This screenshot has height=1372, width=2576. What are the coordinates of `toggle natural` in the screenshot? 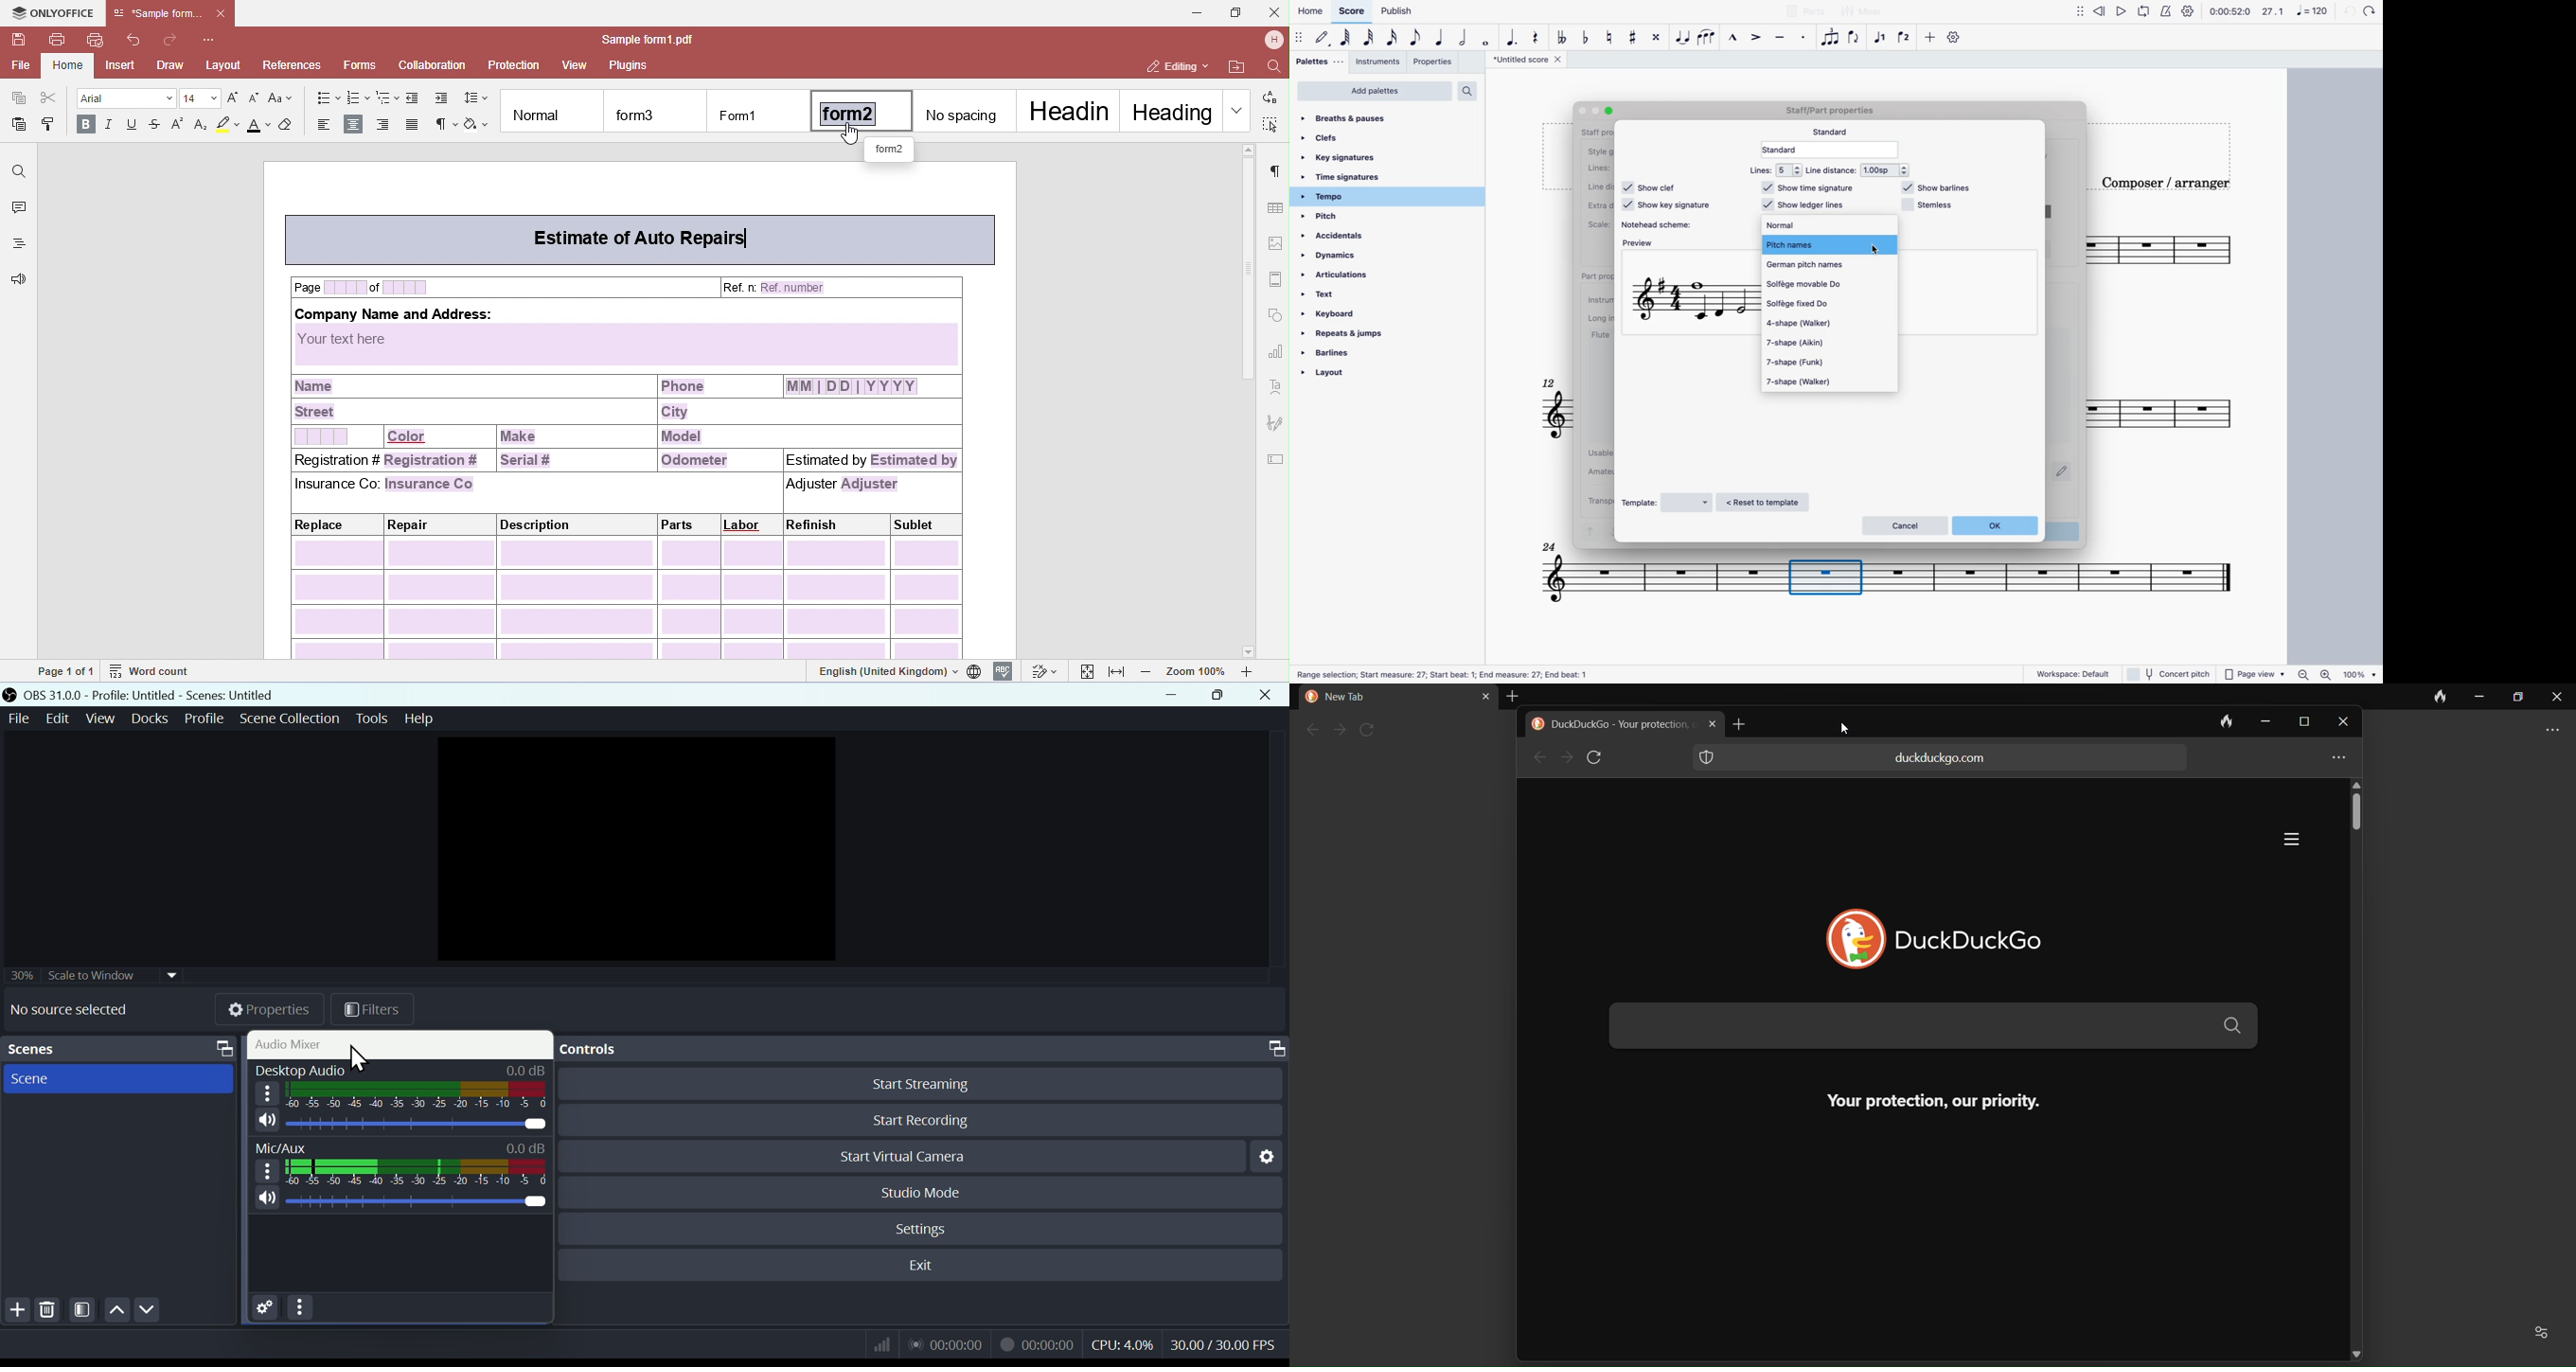 It's located at (1610, 38).